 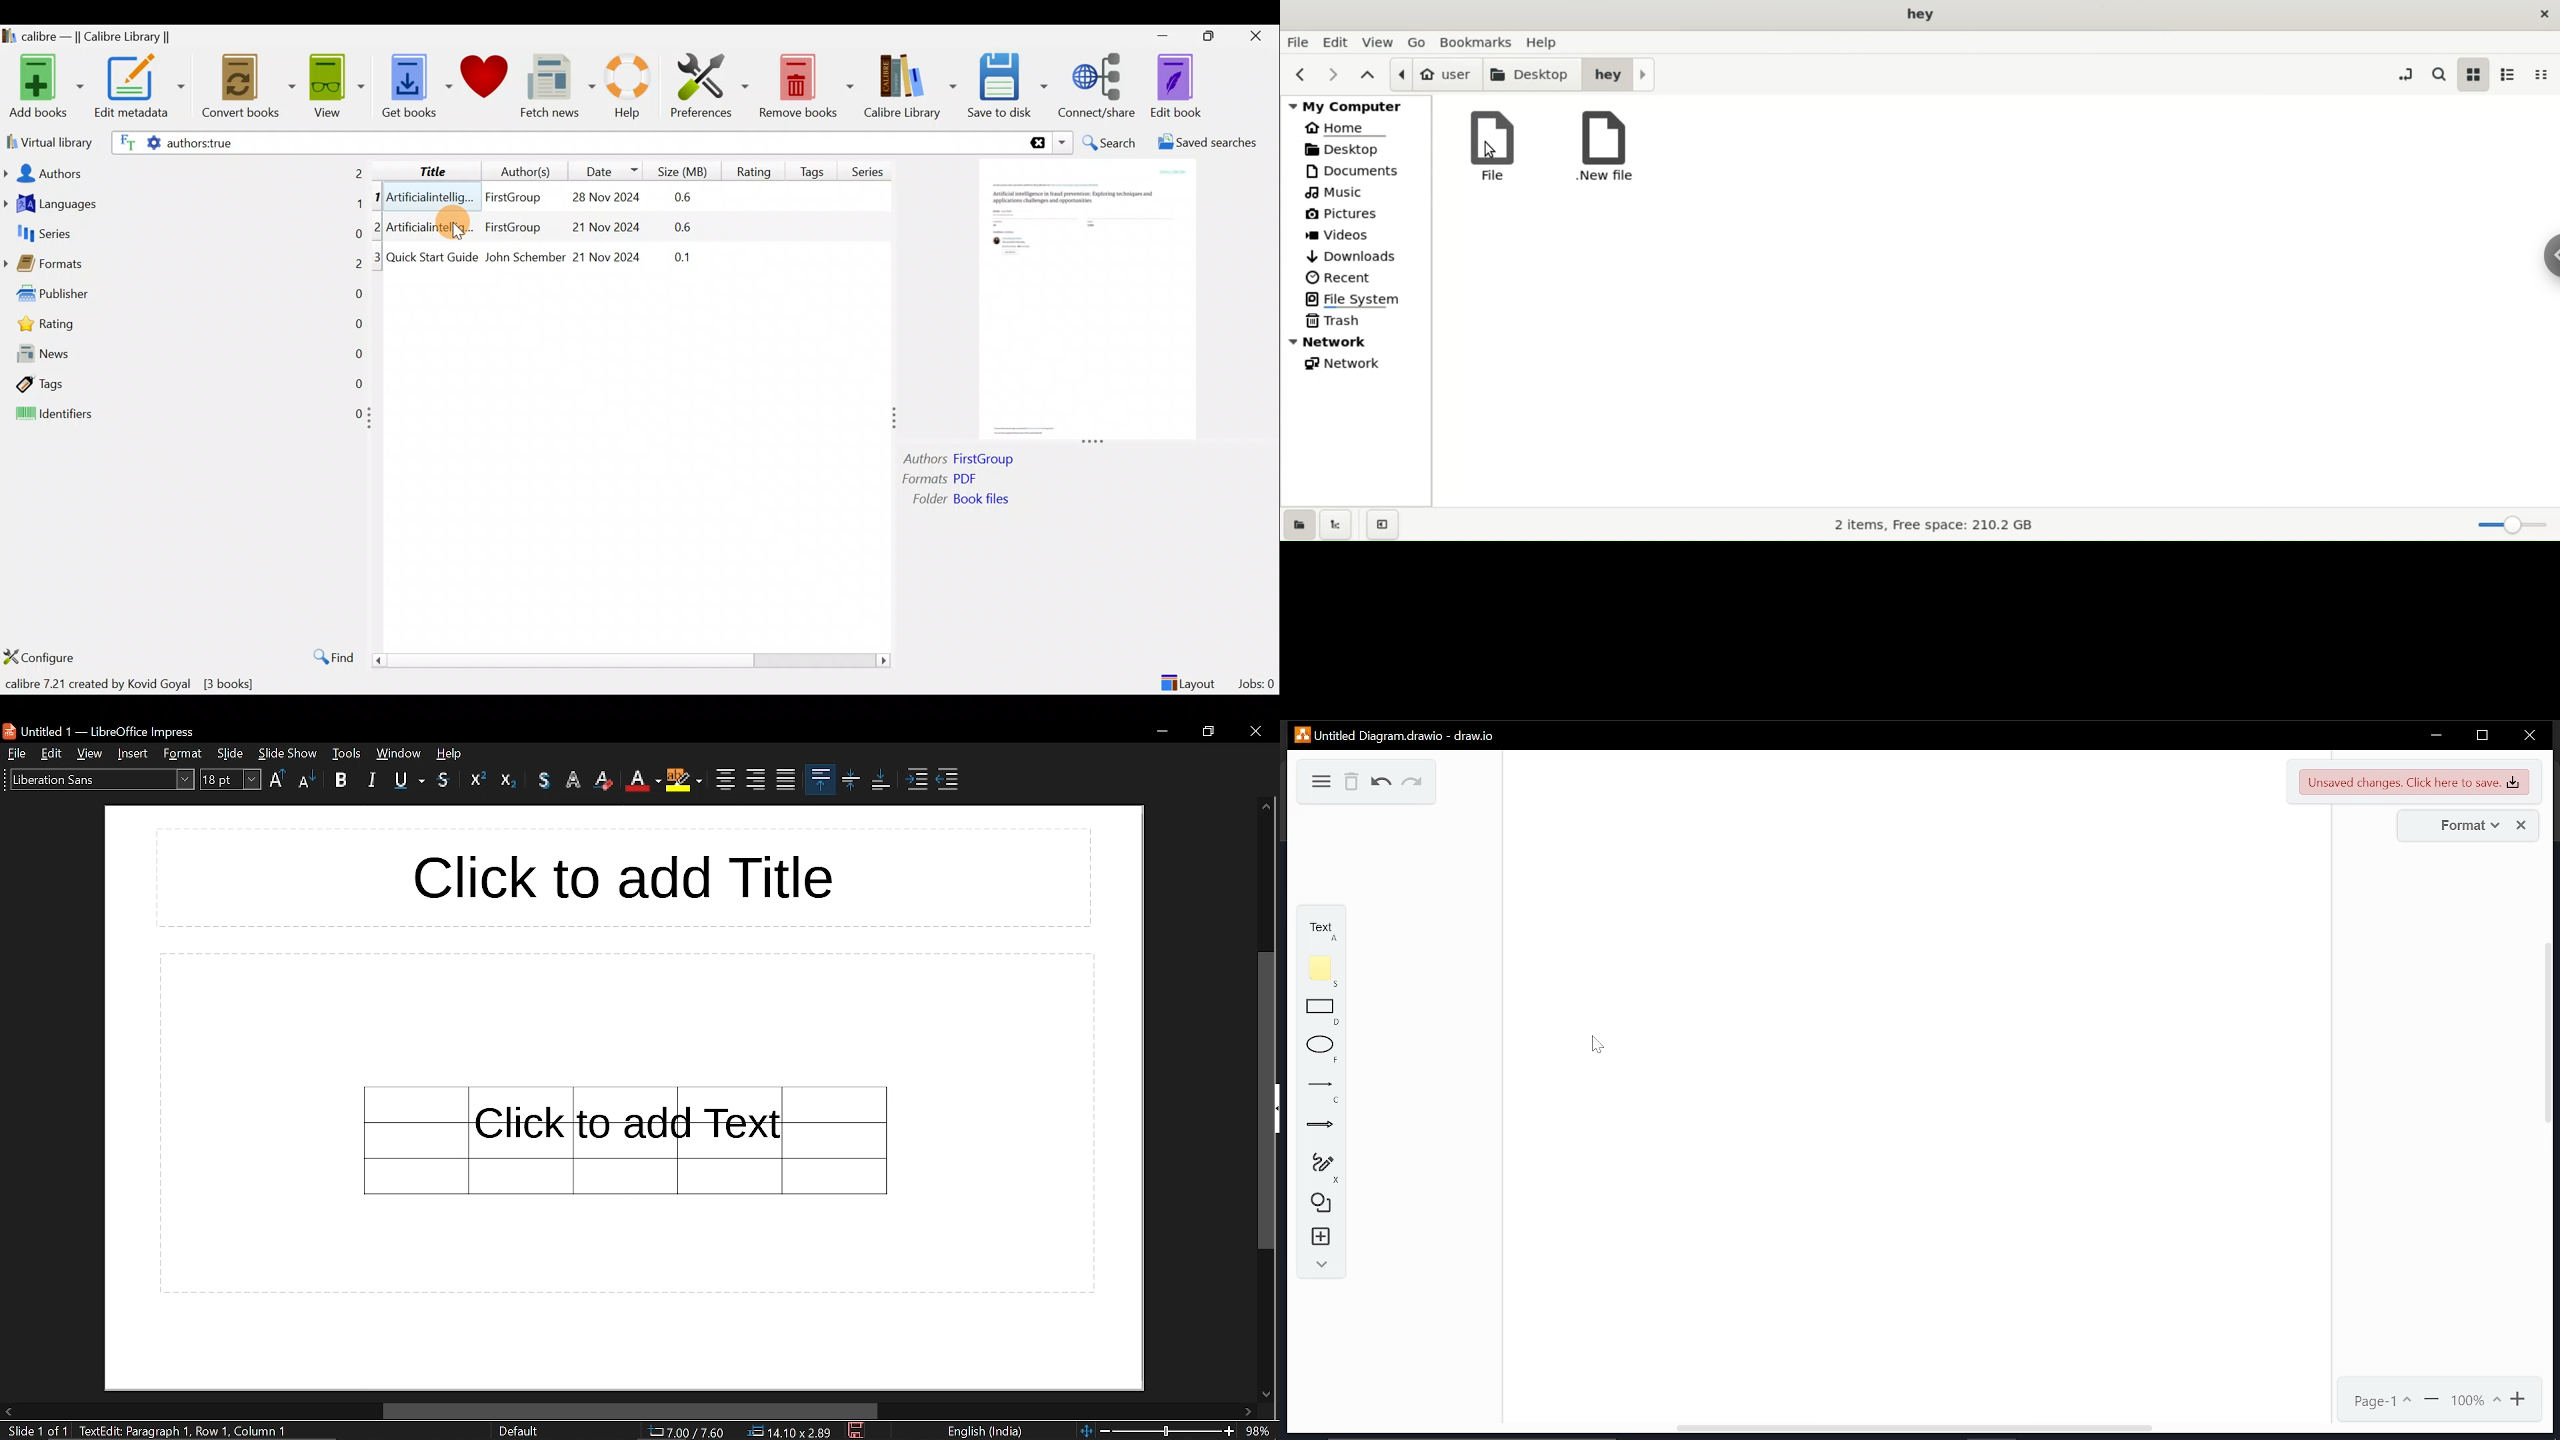 What do you see at coordinates (880, 780) in the screenshot?
I see `align bottom` at bounding box center [880, 780].